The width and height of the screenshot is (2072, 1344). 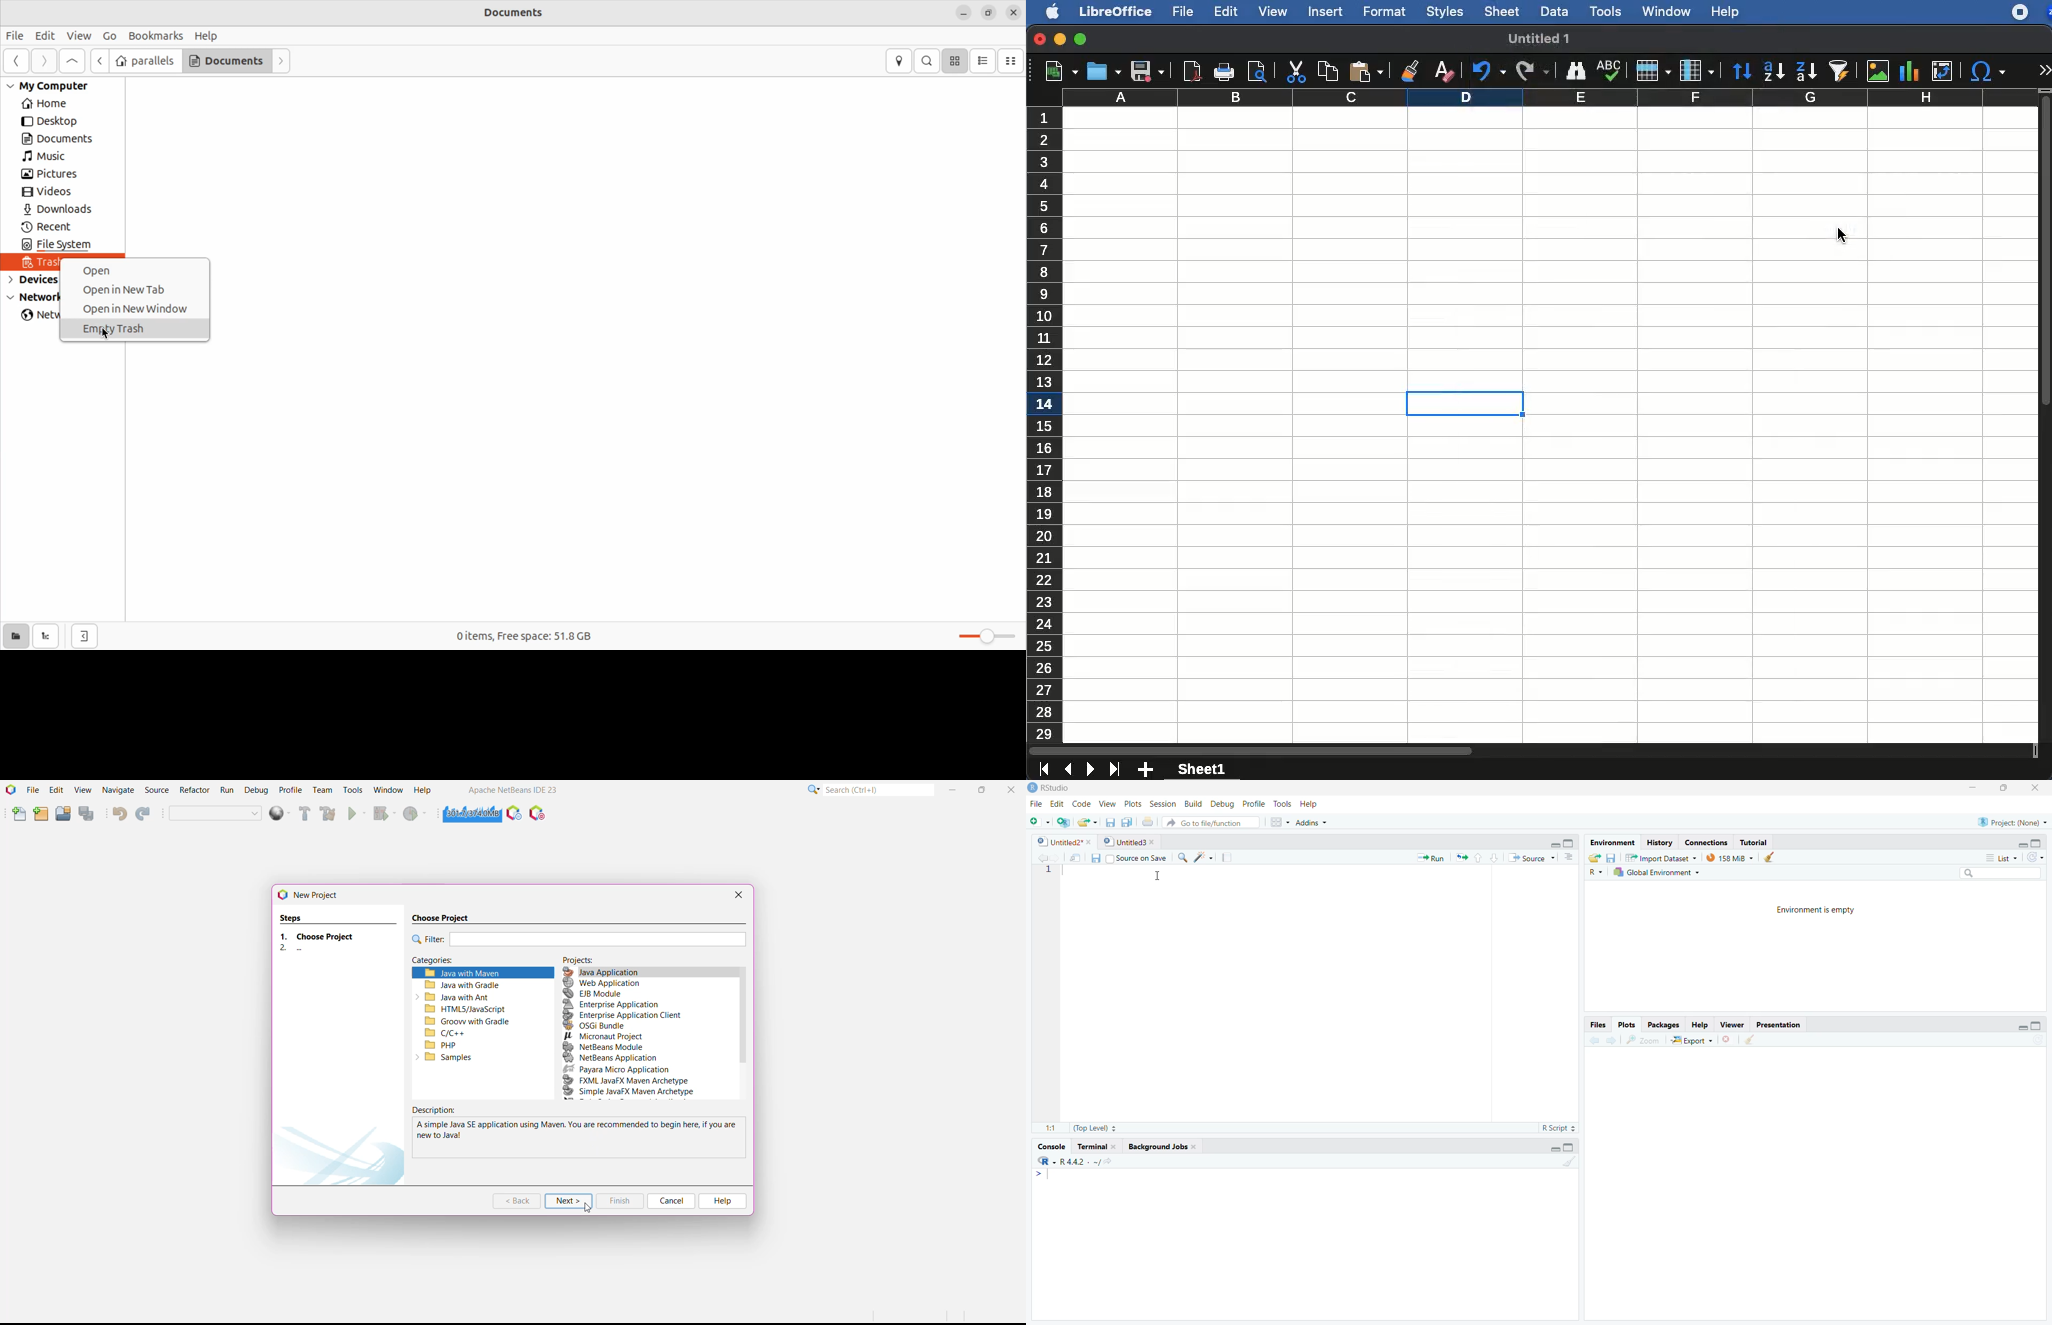 I want to click on print, so click(x=1225, y=73).